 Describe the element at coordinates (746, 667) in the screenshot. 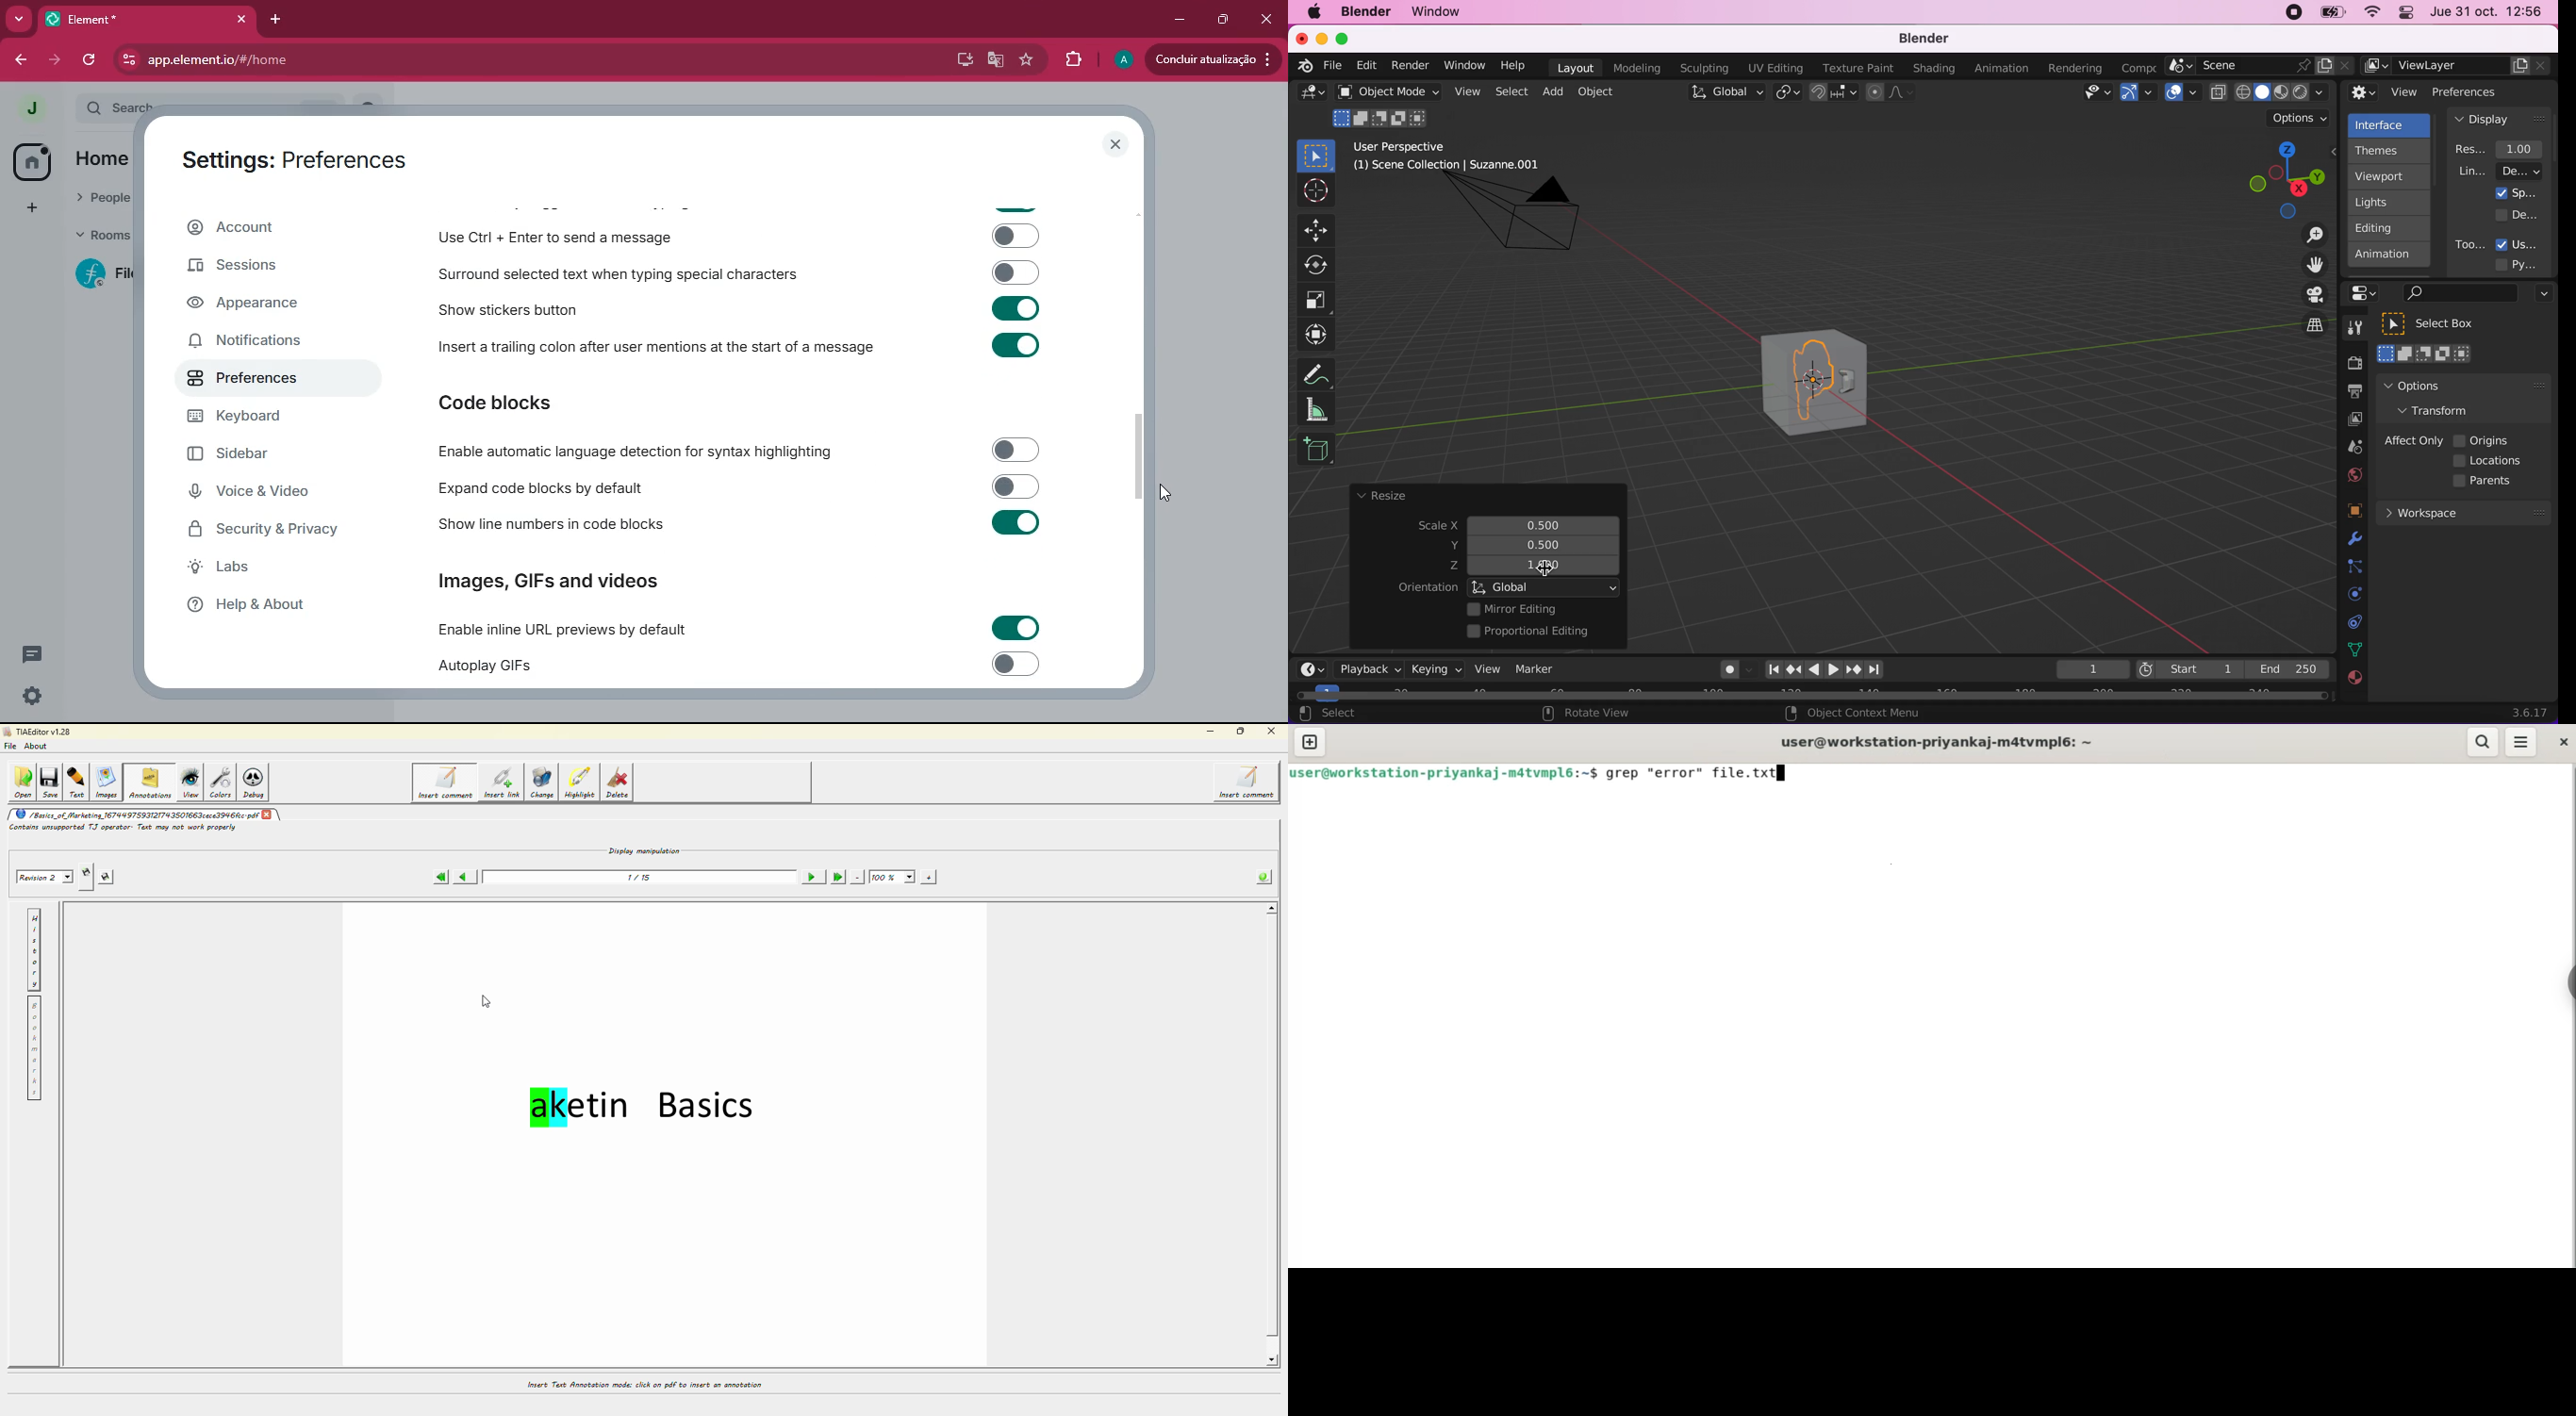

I see `Autoplay GIFs` at that location.